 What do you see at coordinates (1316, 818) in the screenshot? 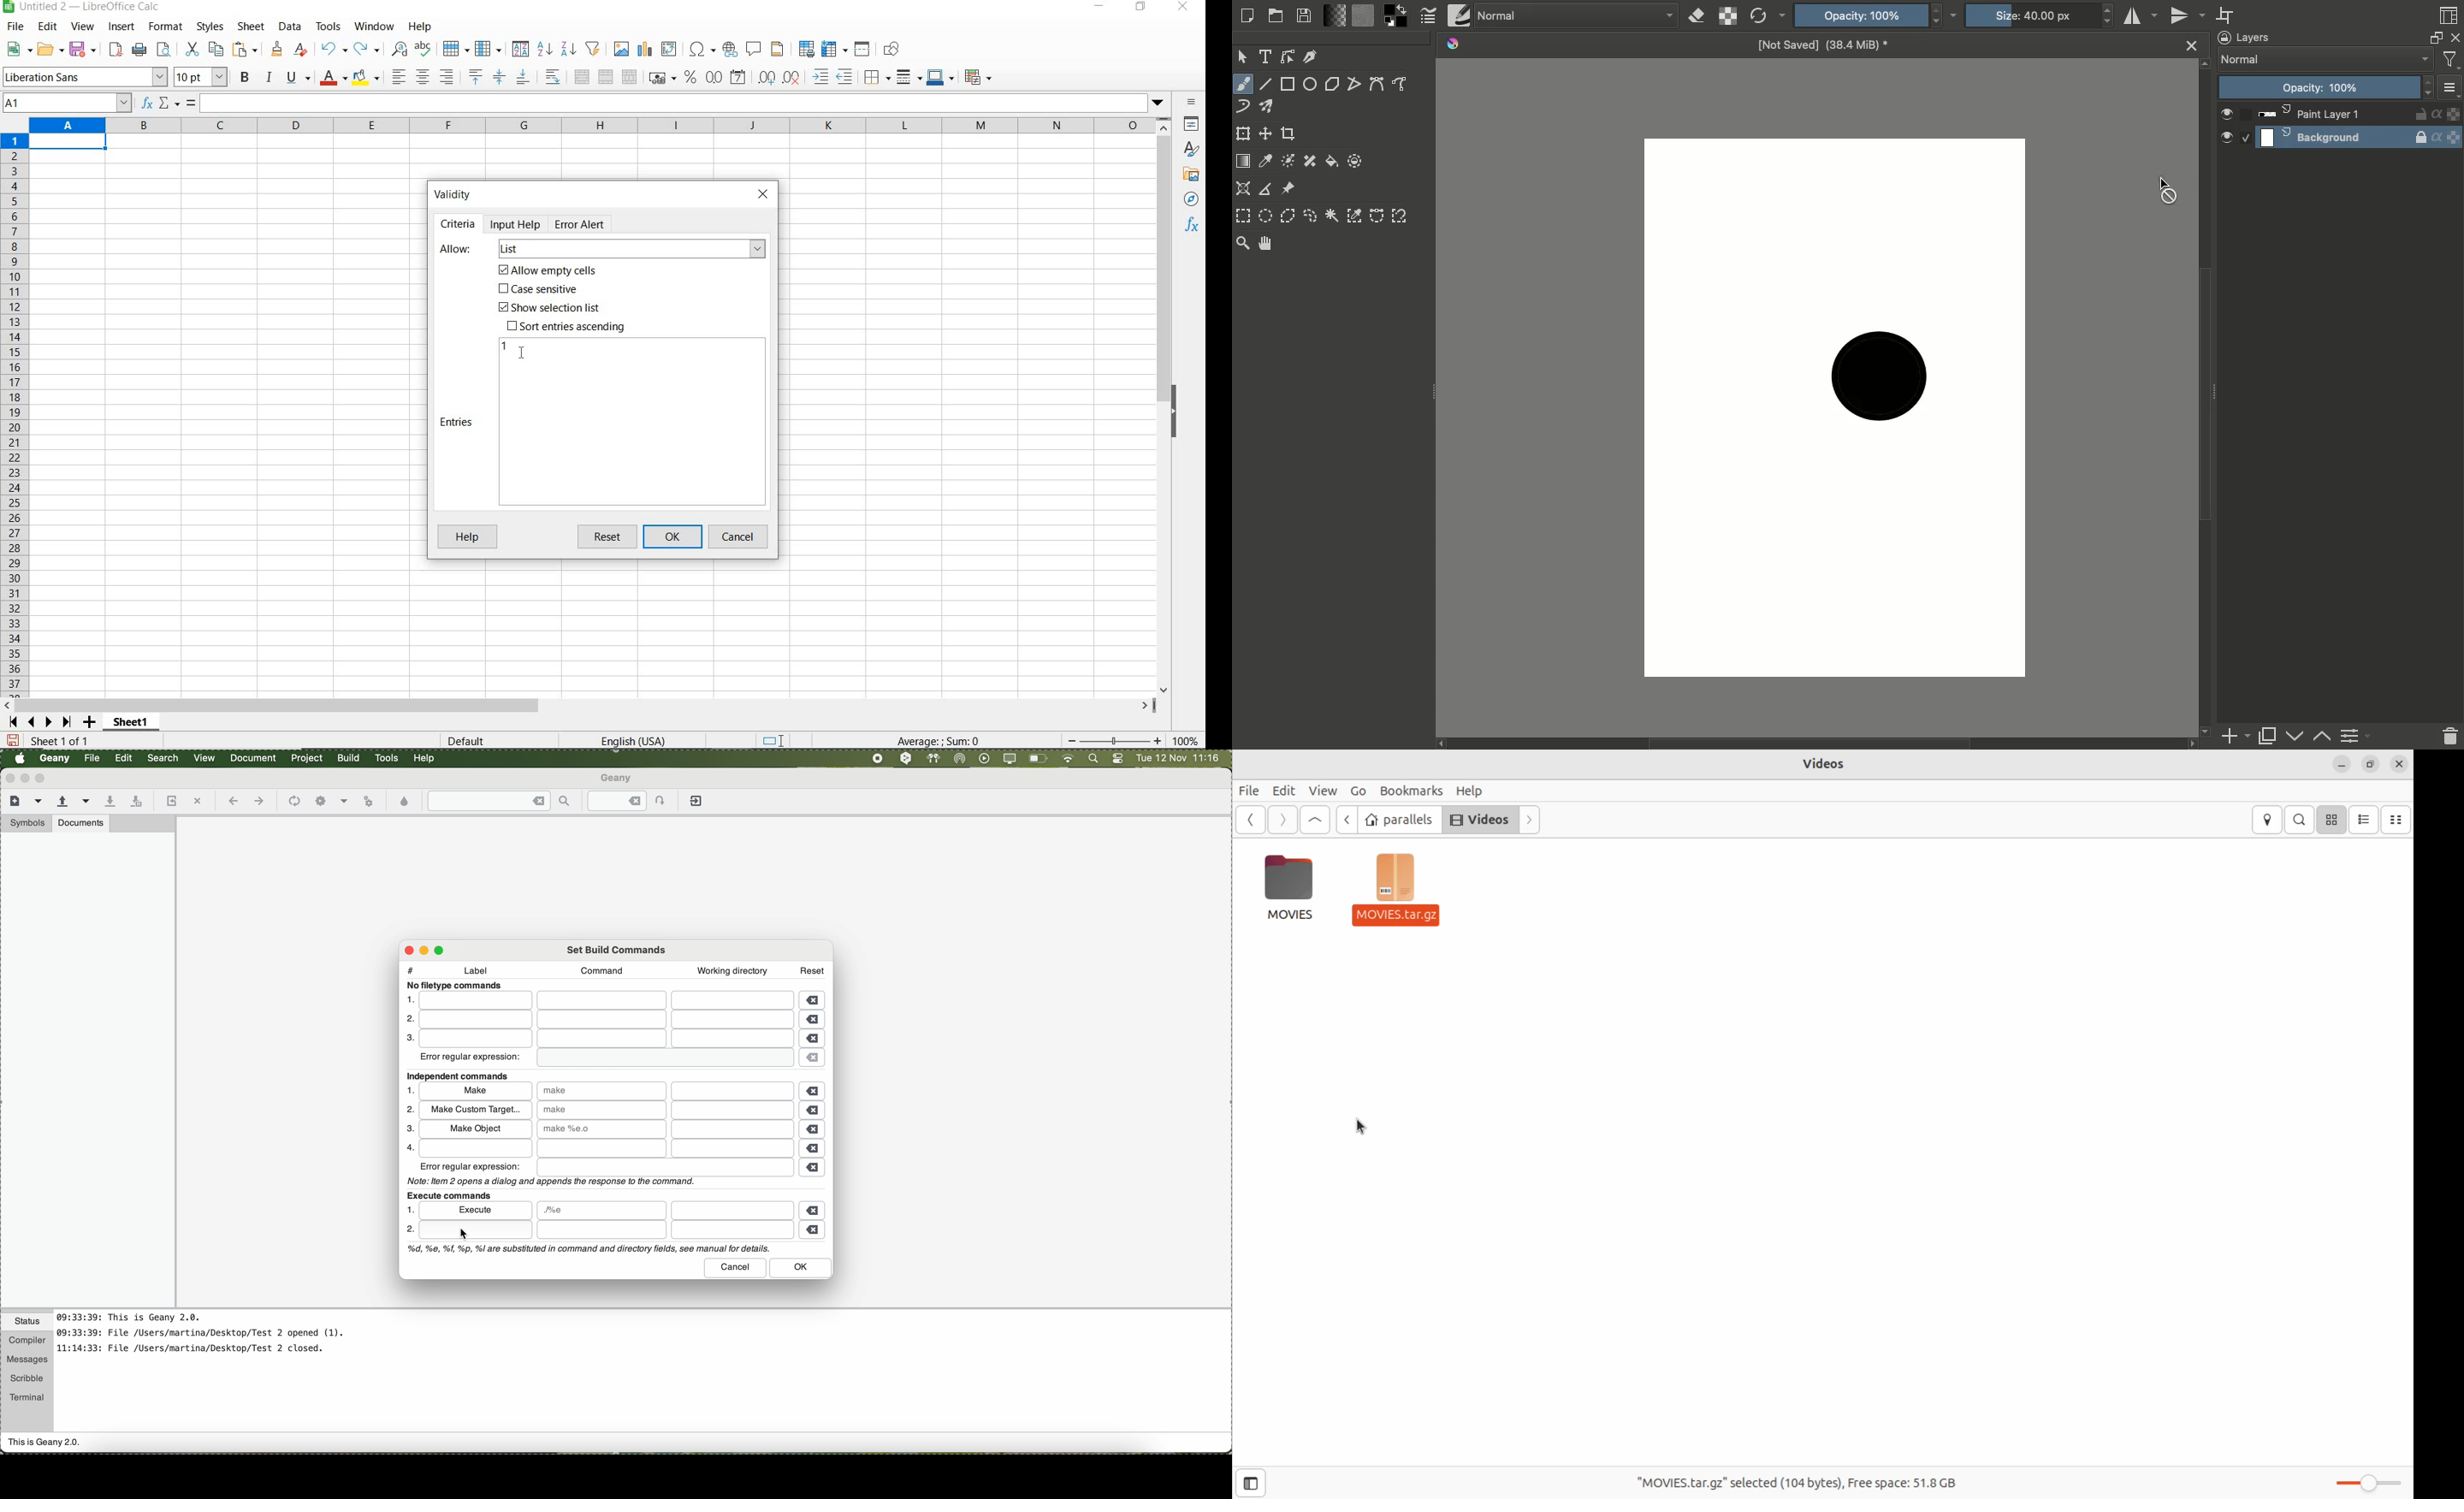
I see `Go up` at bounding box center [1316, 818].